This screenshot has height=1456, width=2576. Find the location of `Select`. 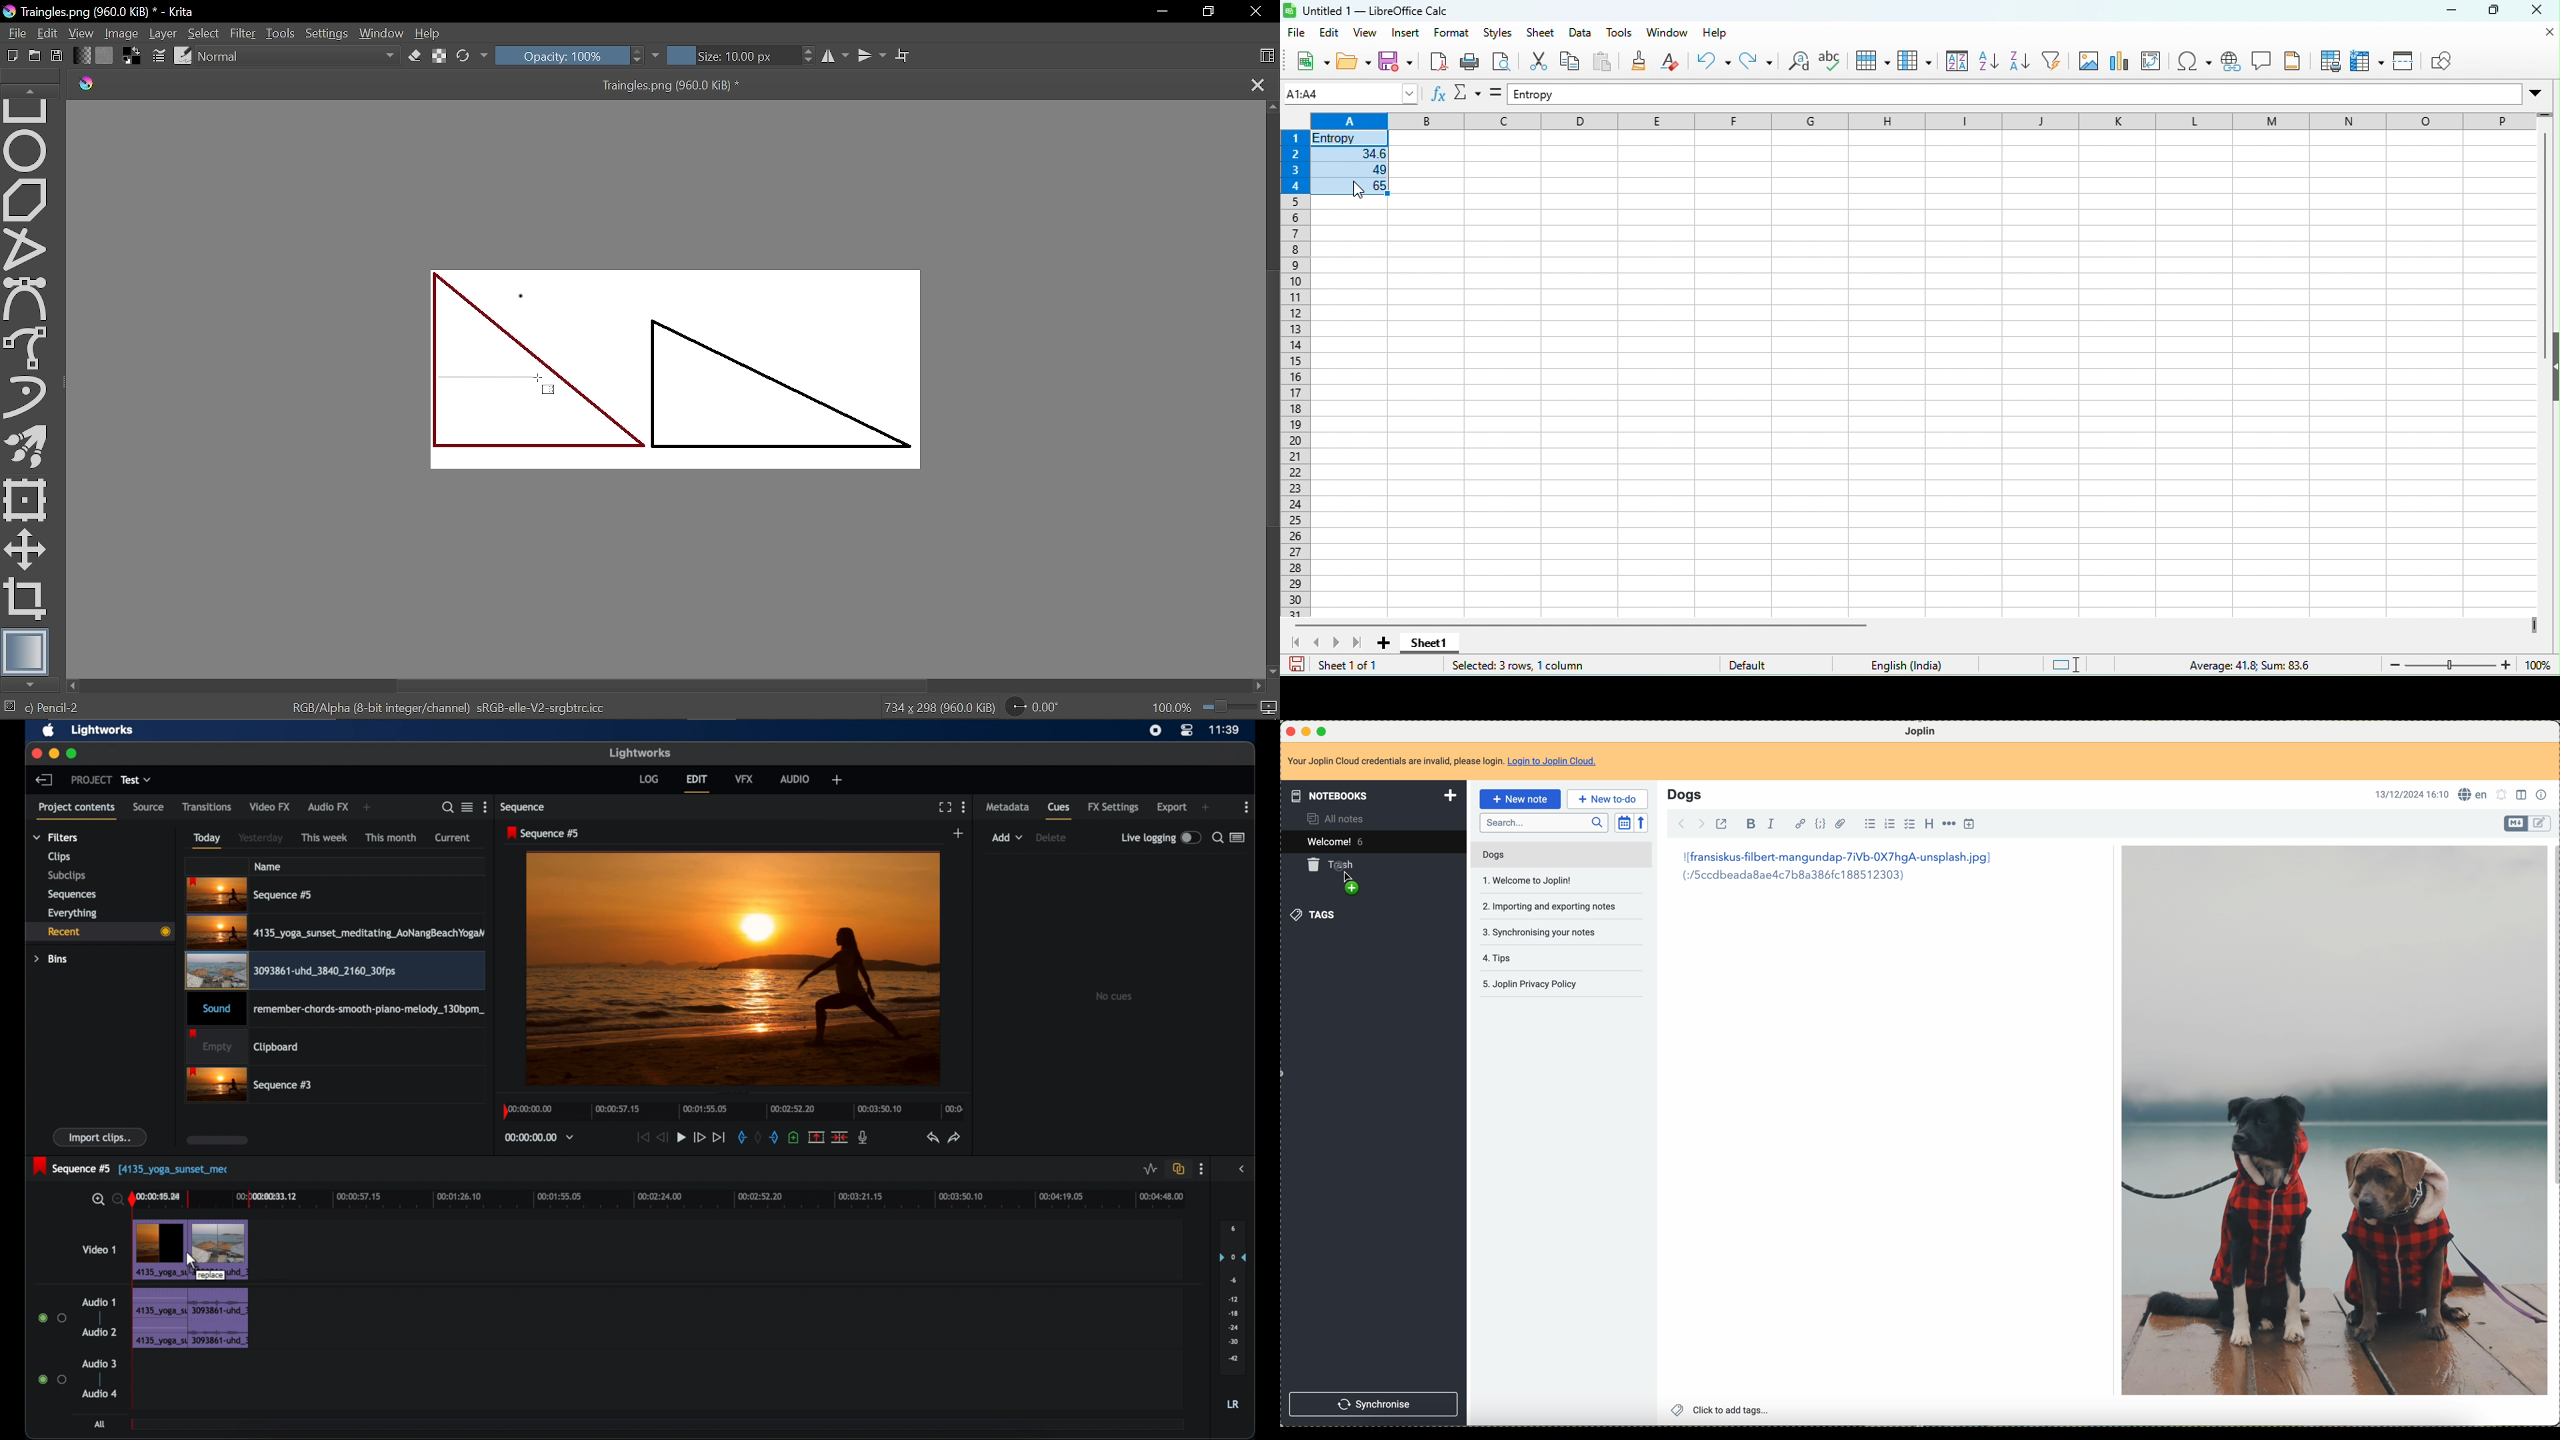

Select is located at coordinates (204, 33).